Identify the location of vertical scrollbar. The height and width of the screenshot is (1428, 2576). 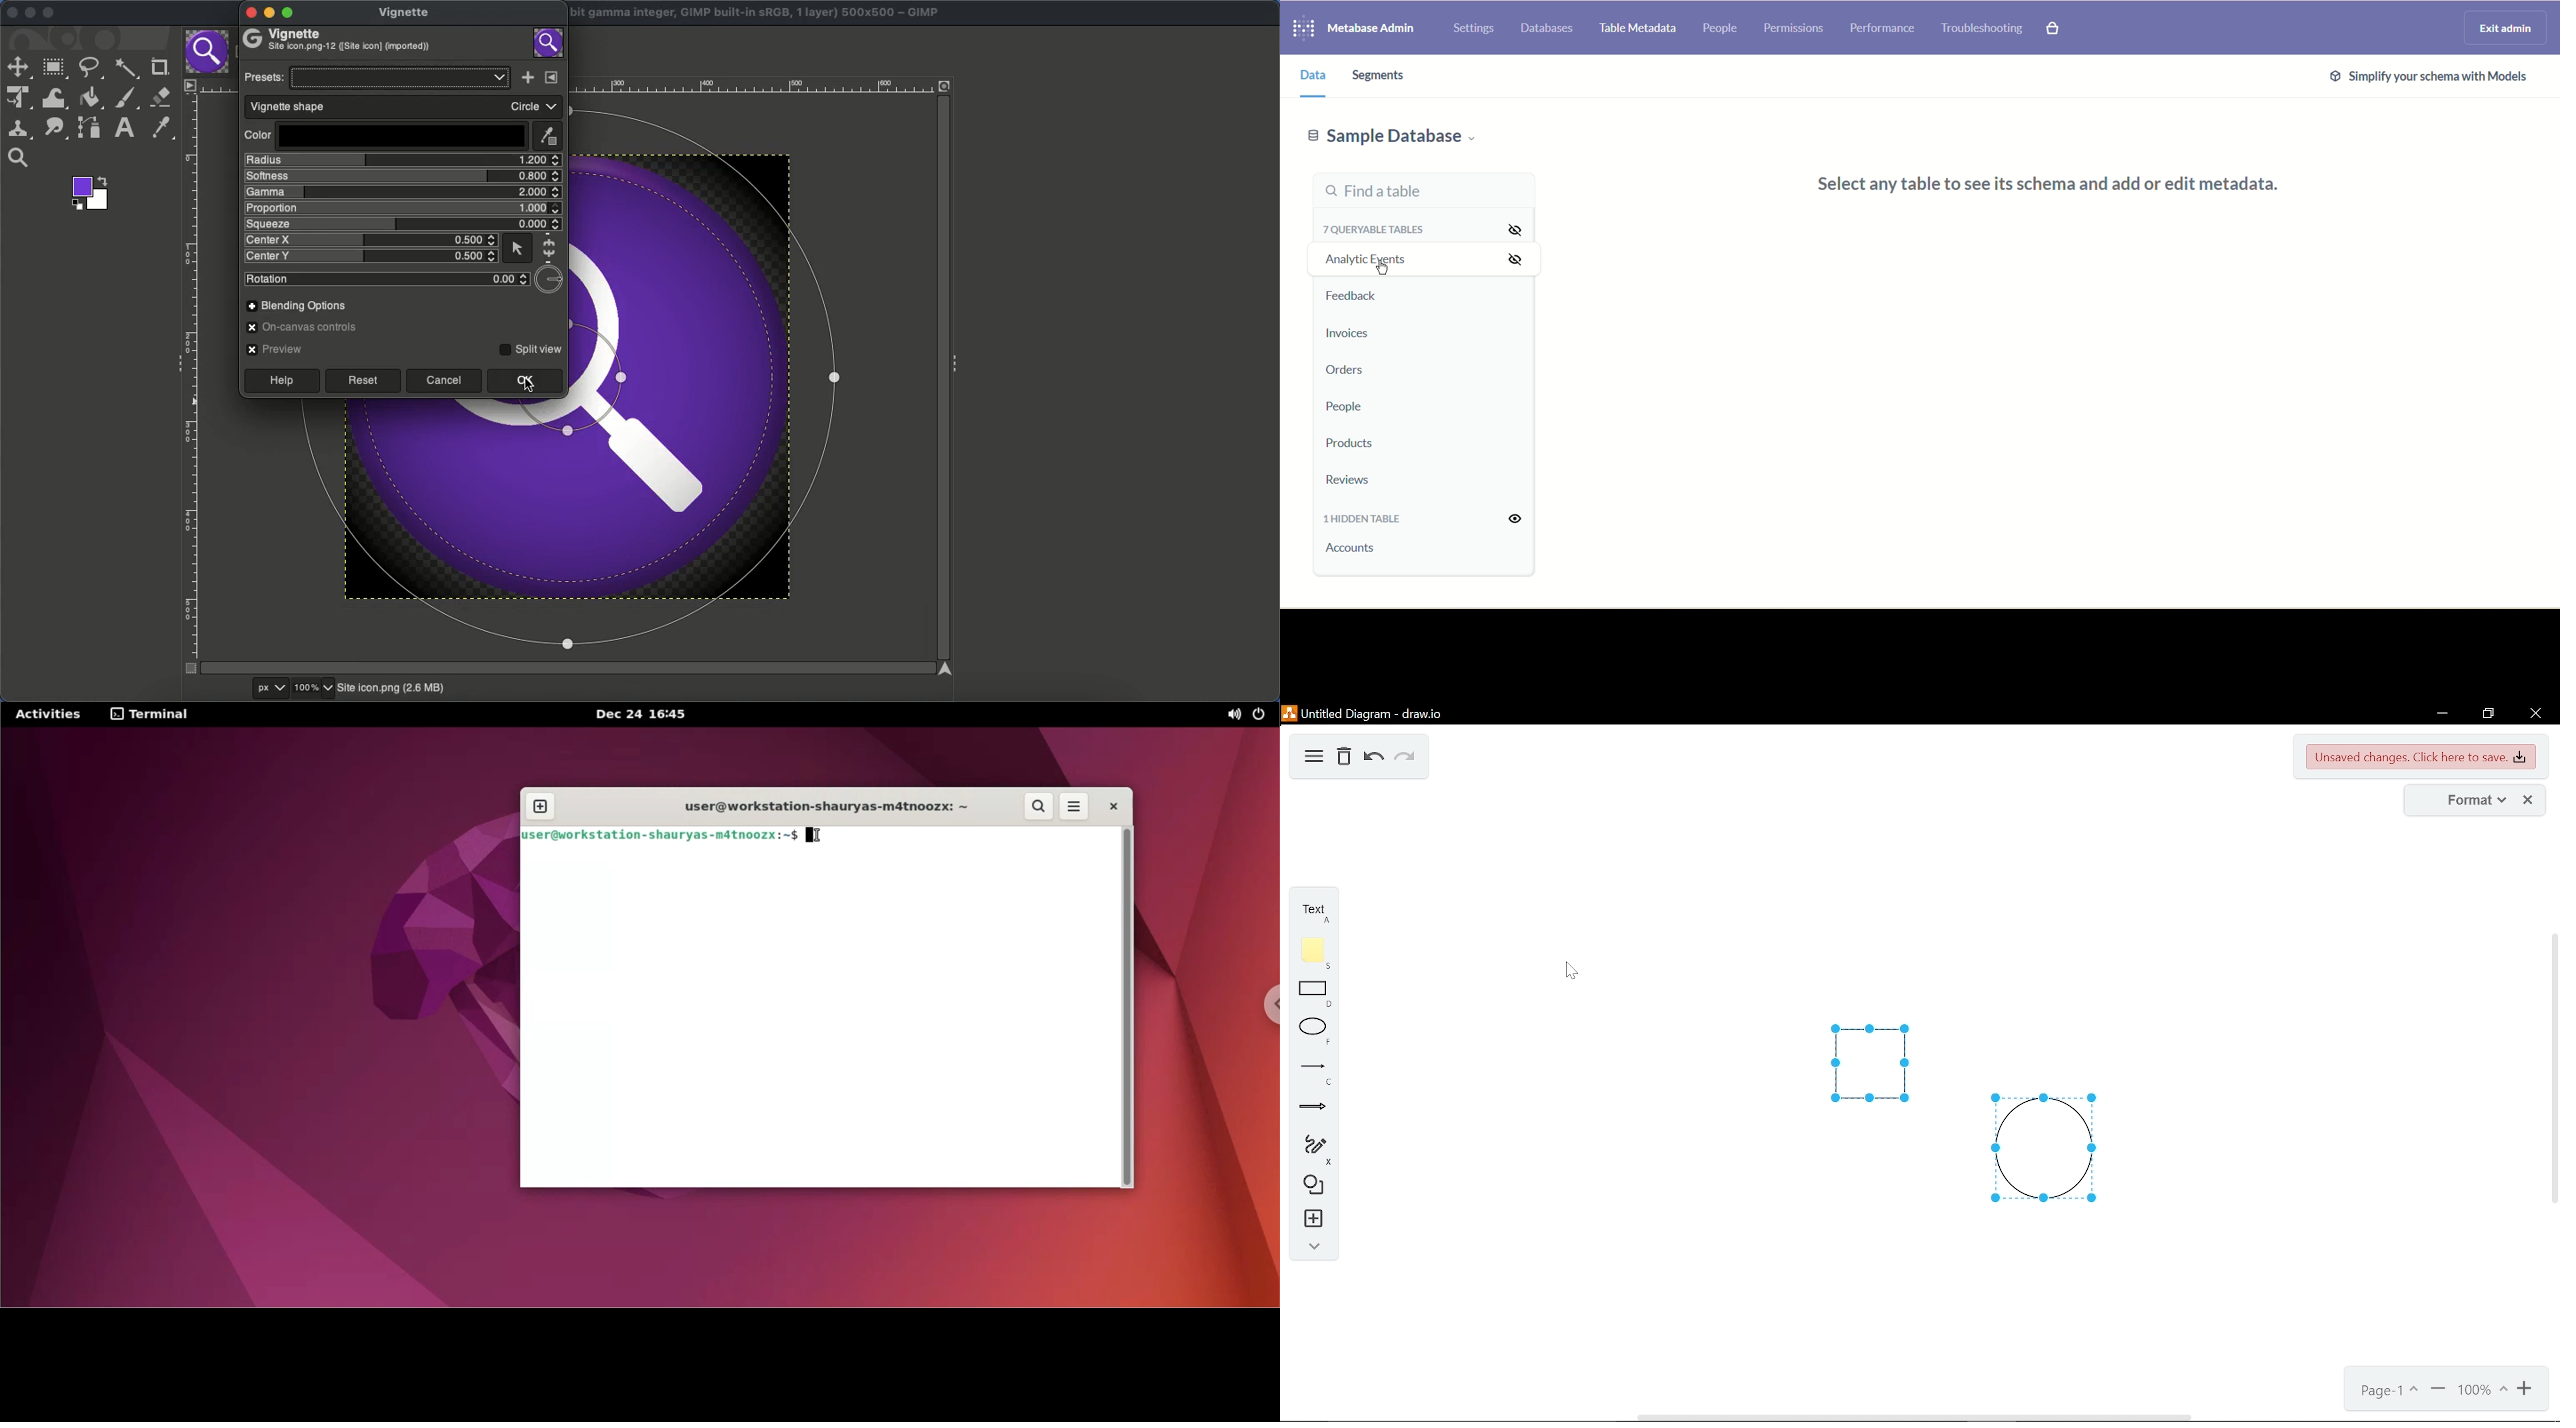
(2552, 1066).